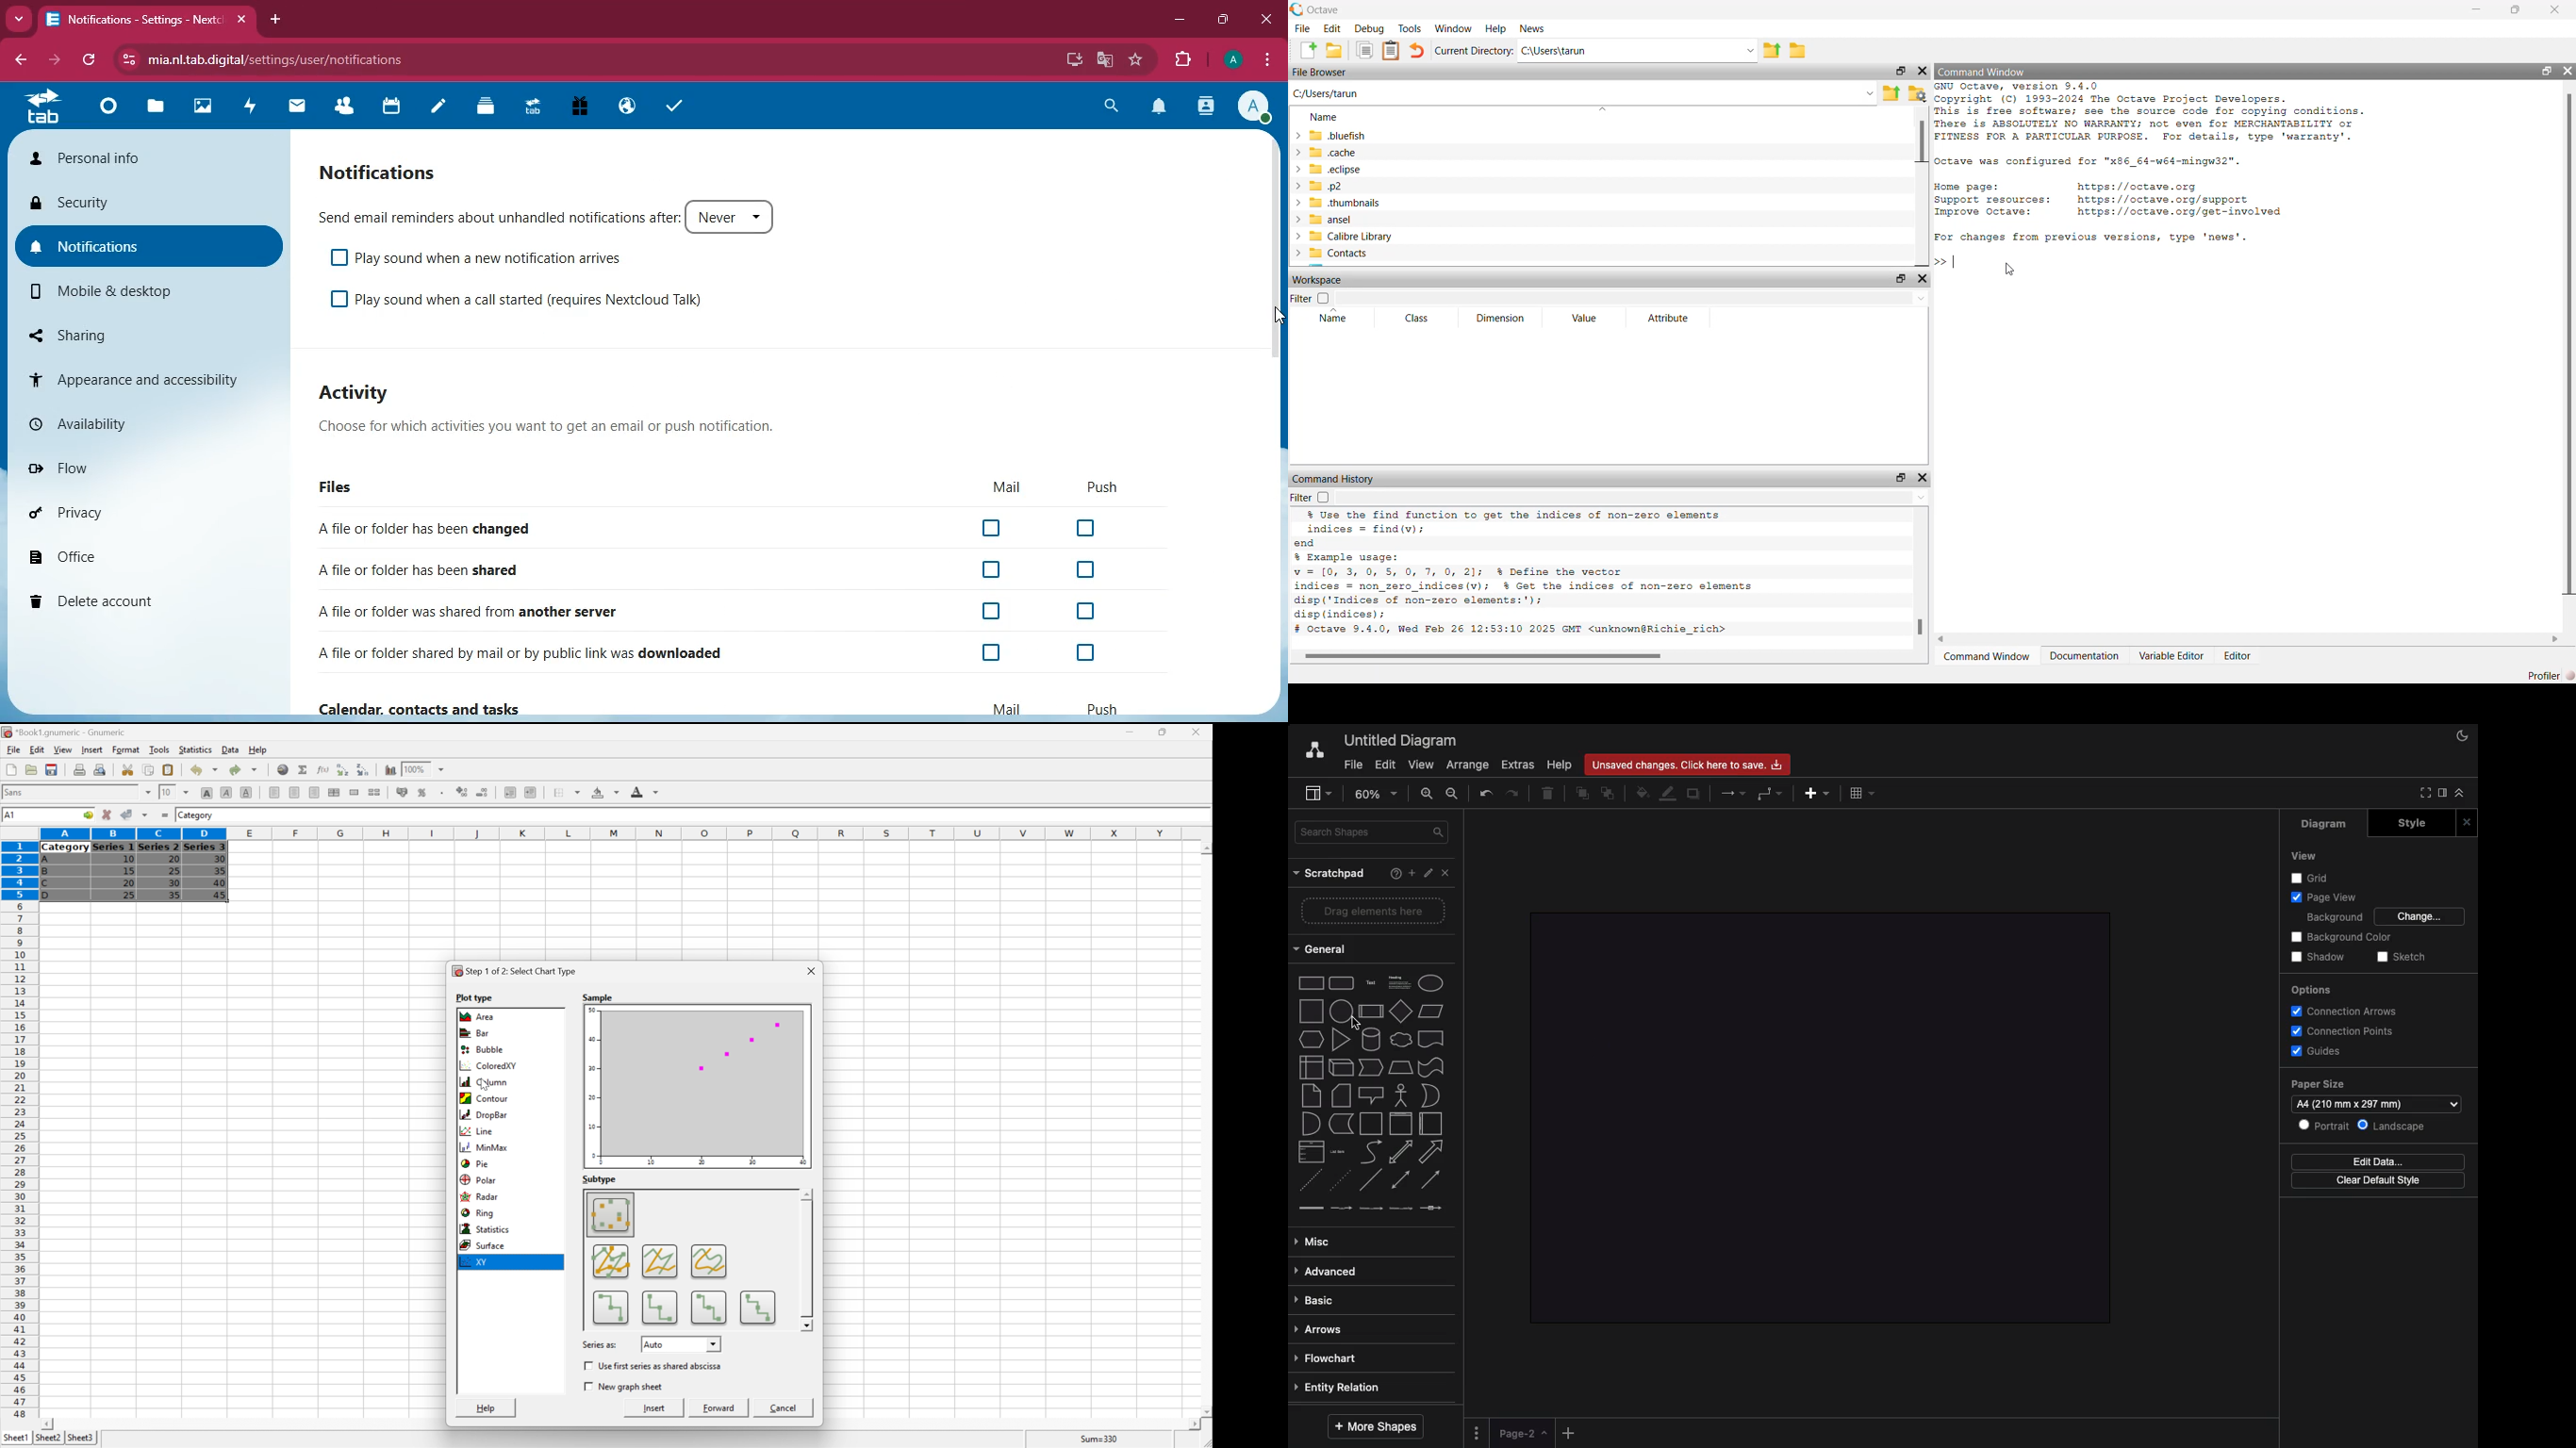 Image resolution: width=2576 pixels, height=1456 pixels. I want to click on Collapse , so click(2458, 793).